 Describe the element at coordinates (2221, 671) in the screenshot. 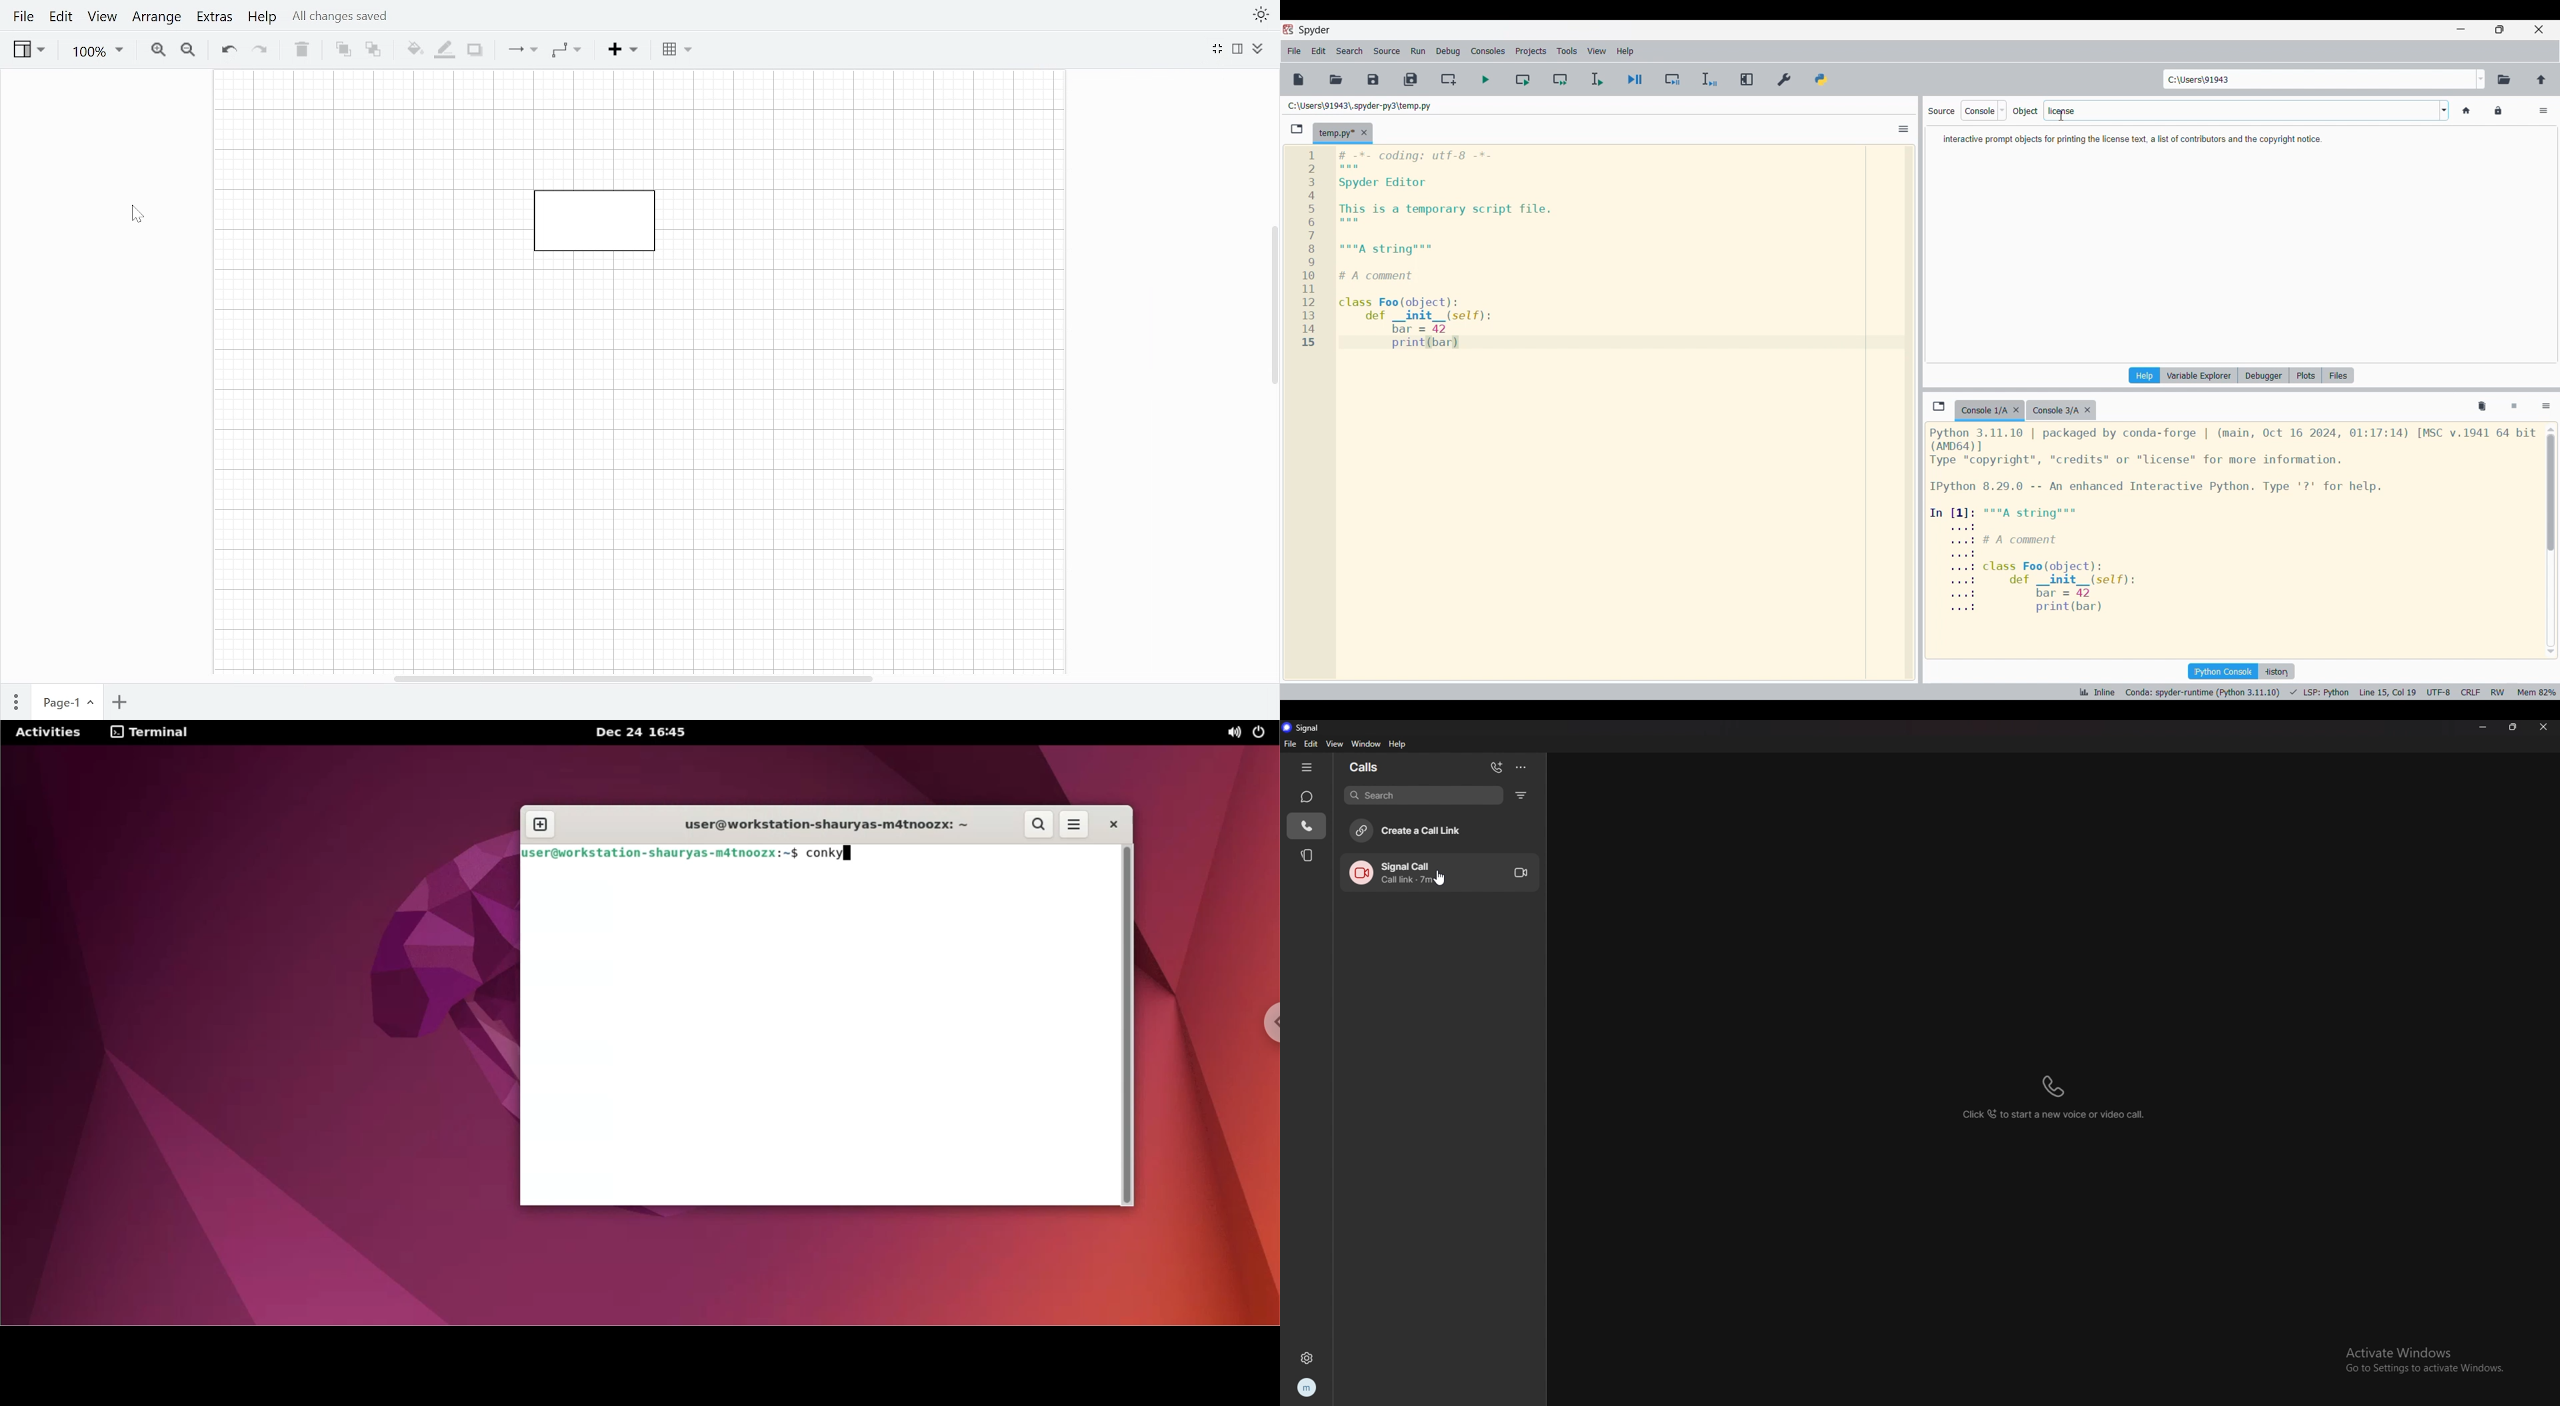

I see `IPython console` at that location.